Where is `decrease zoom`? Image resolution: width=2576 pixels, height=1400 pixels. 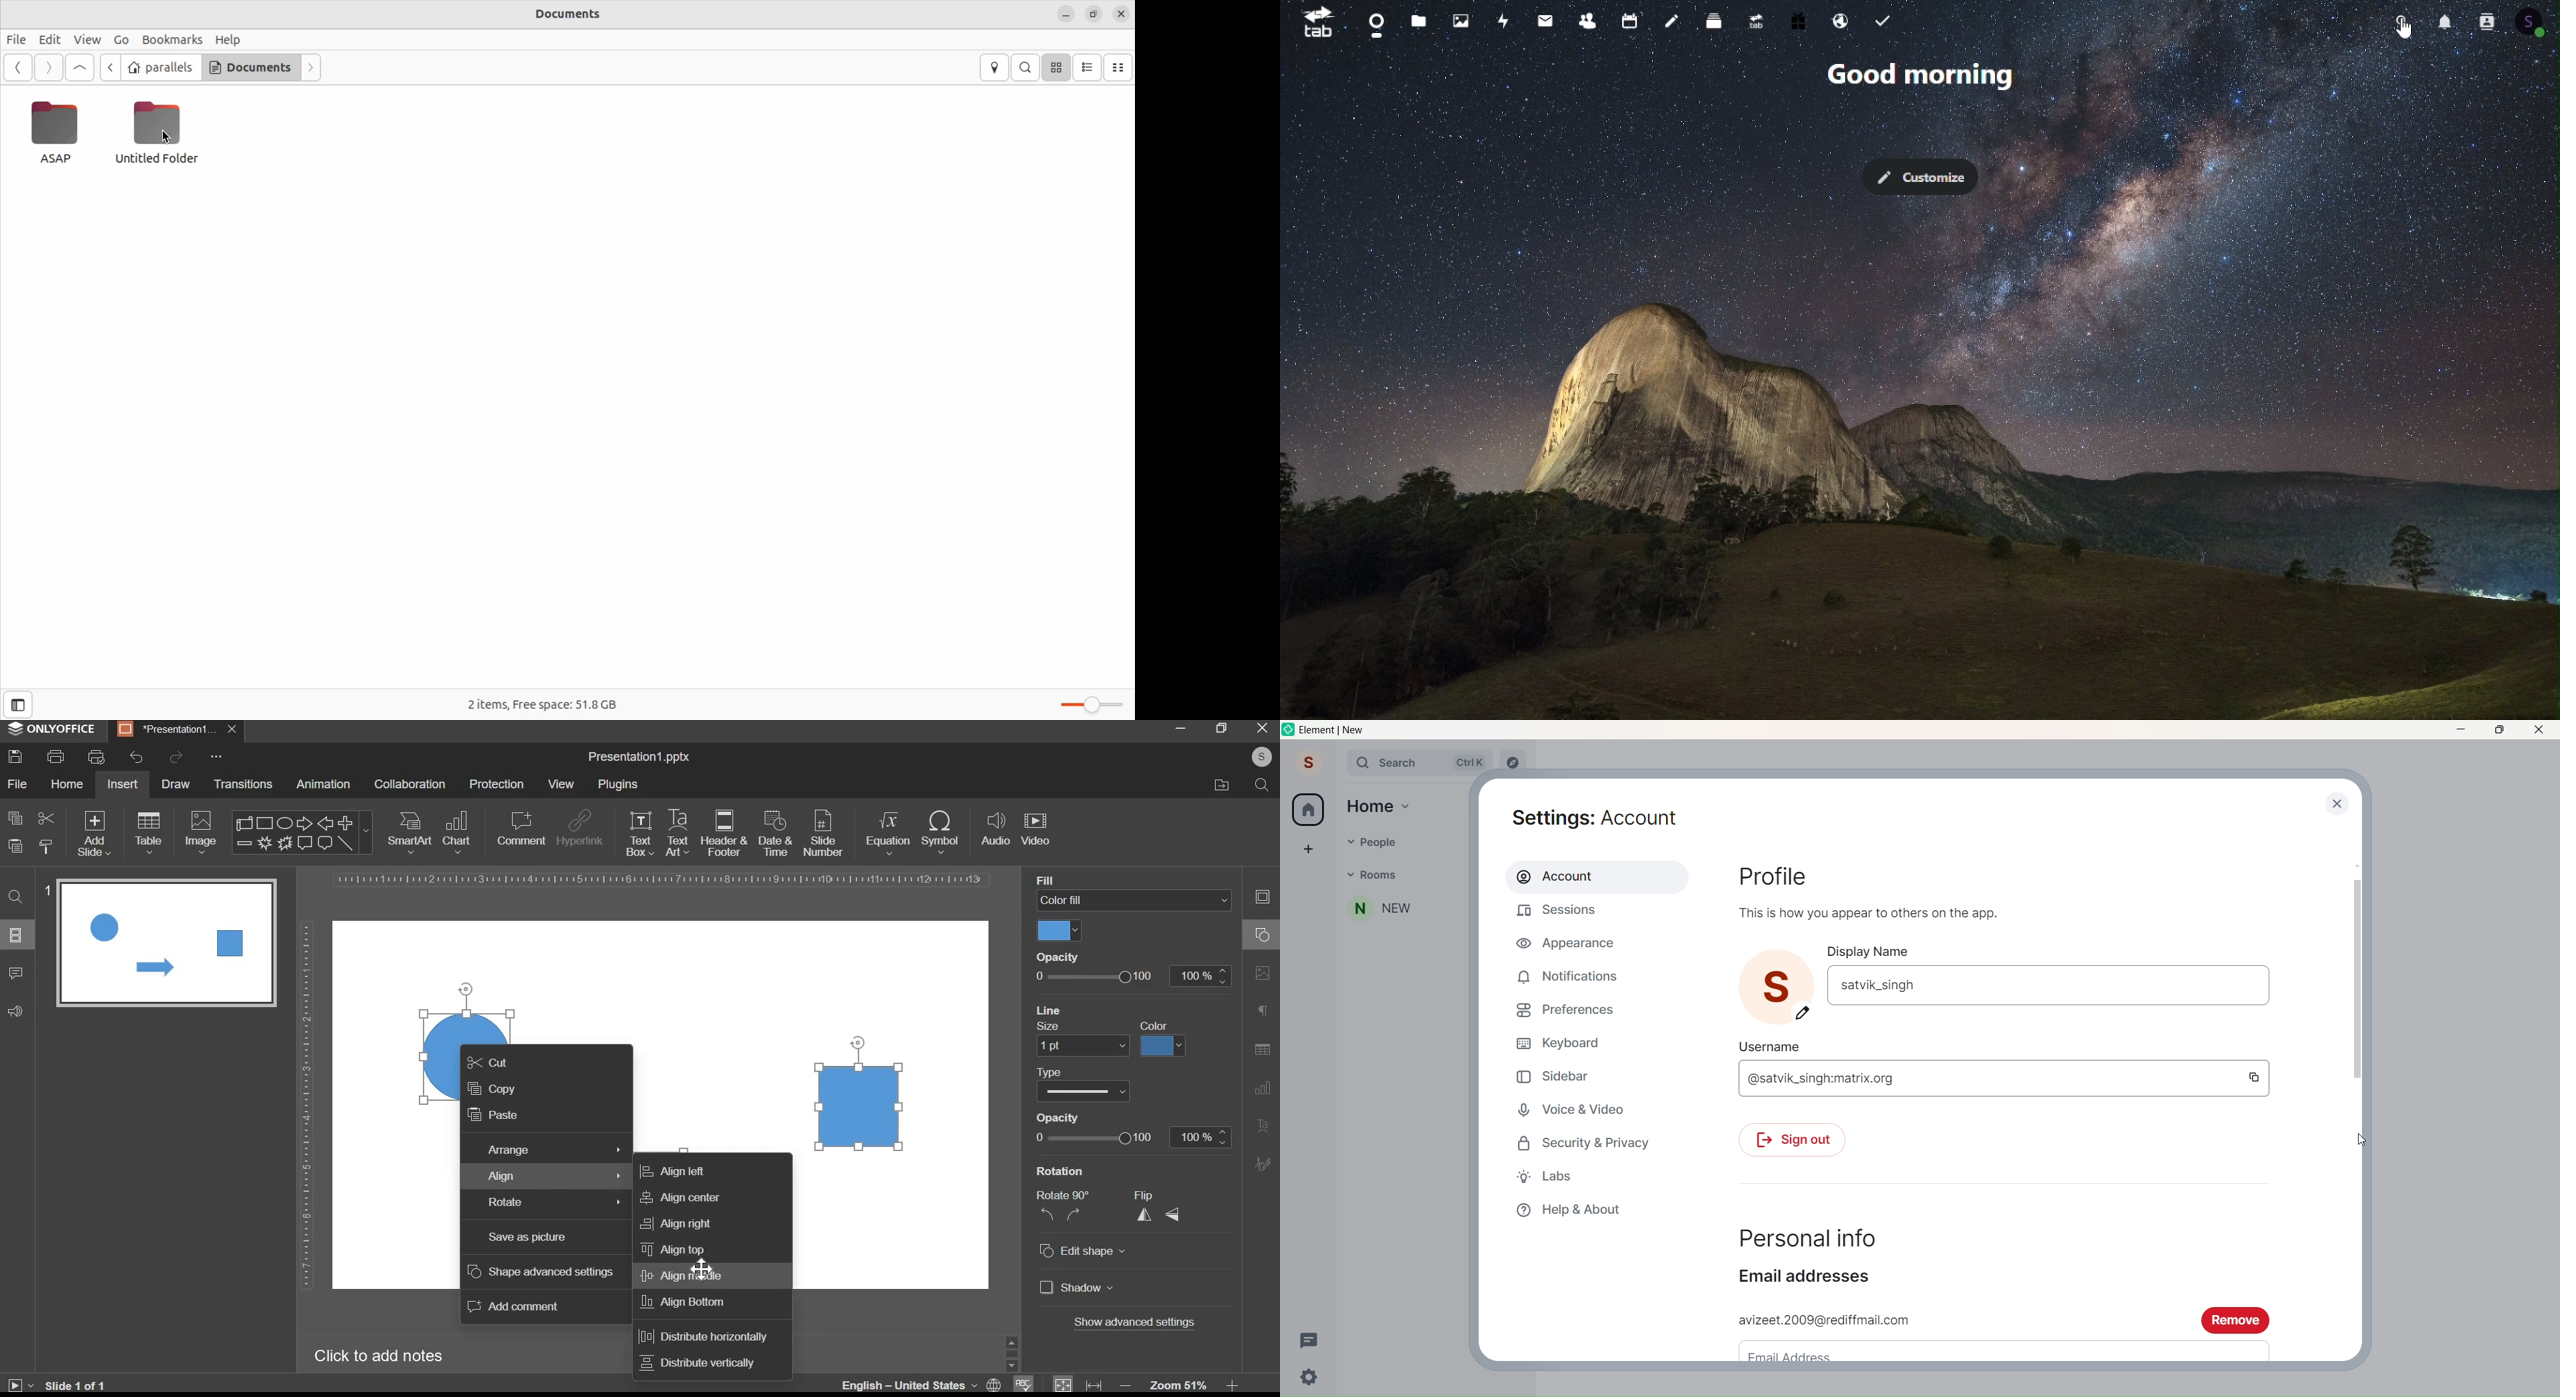 decrease zoom is located at coordinates (1126, 1385).